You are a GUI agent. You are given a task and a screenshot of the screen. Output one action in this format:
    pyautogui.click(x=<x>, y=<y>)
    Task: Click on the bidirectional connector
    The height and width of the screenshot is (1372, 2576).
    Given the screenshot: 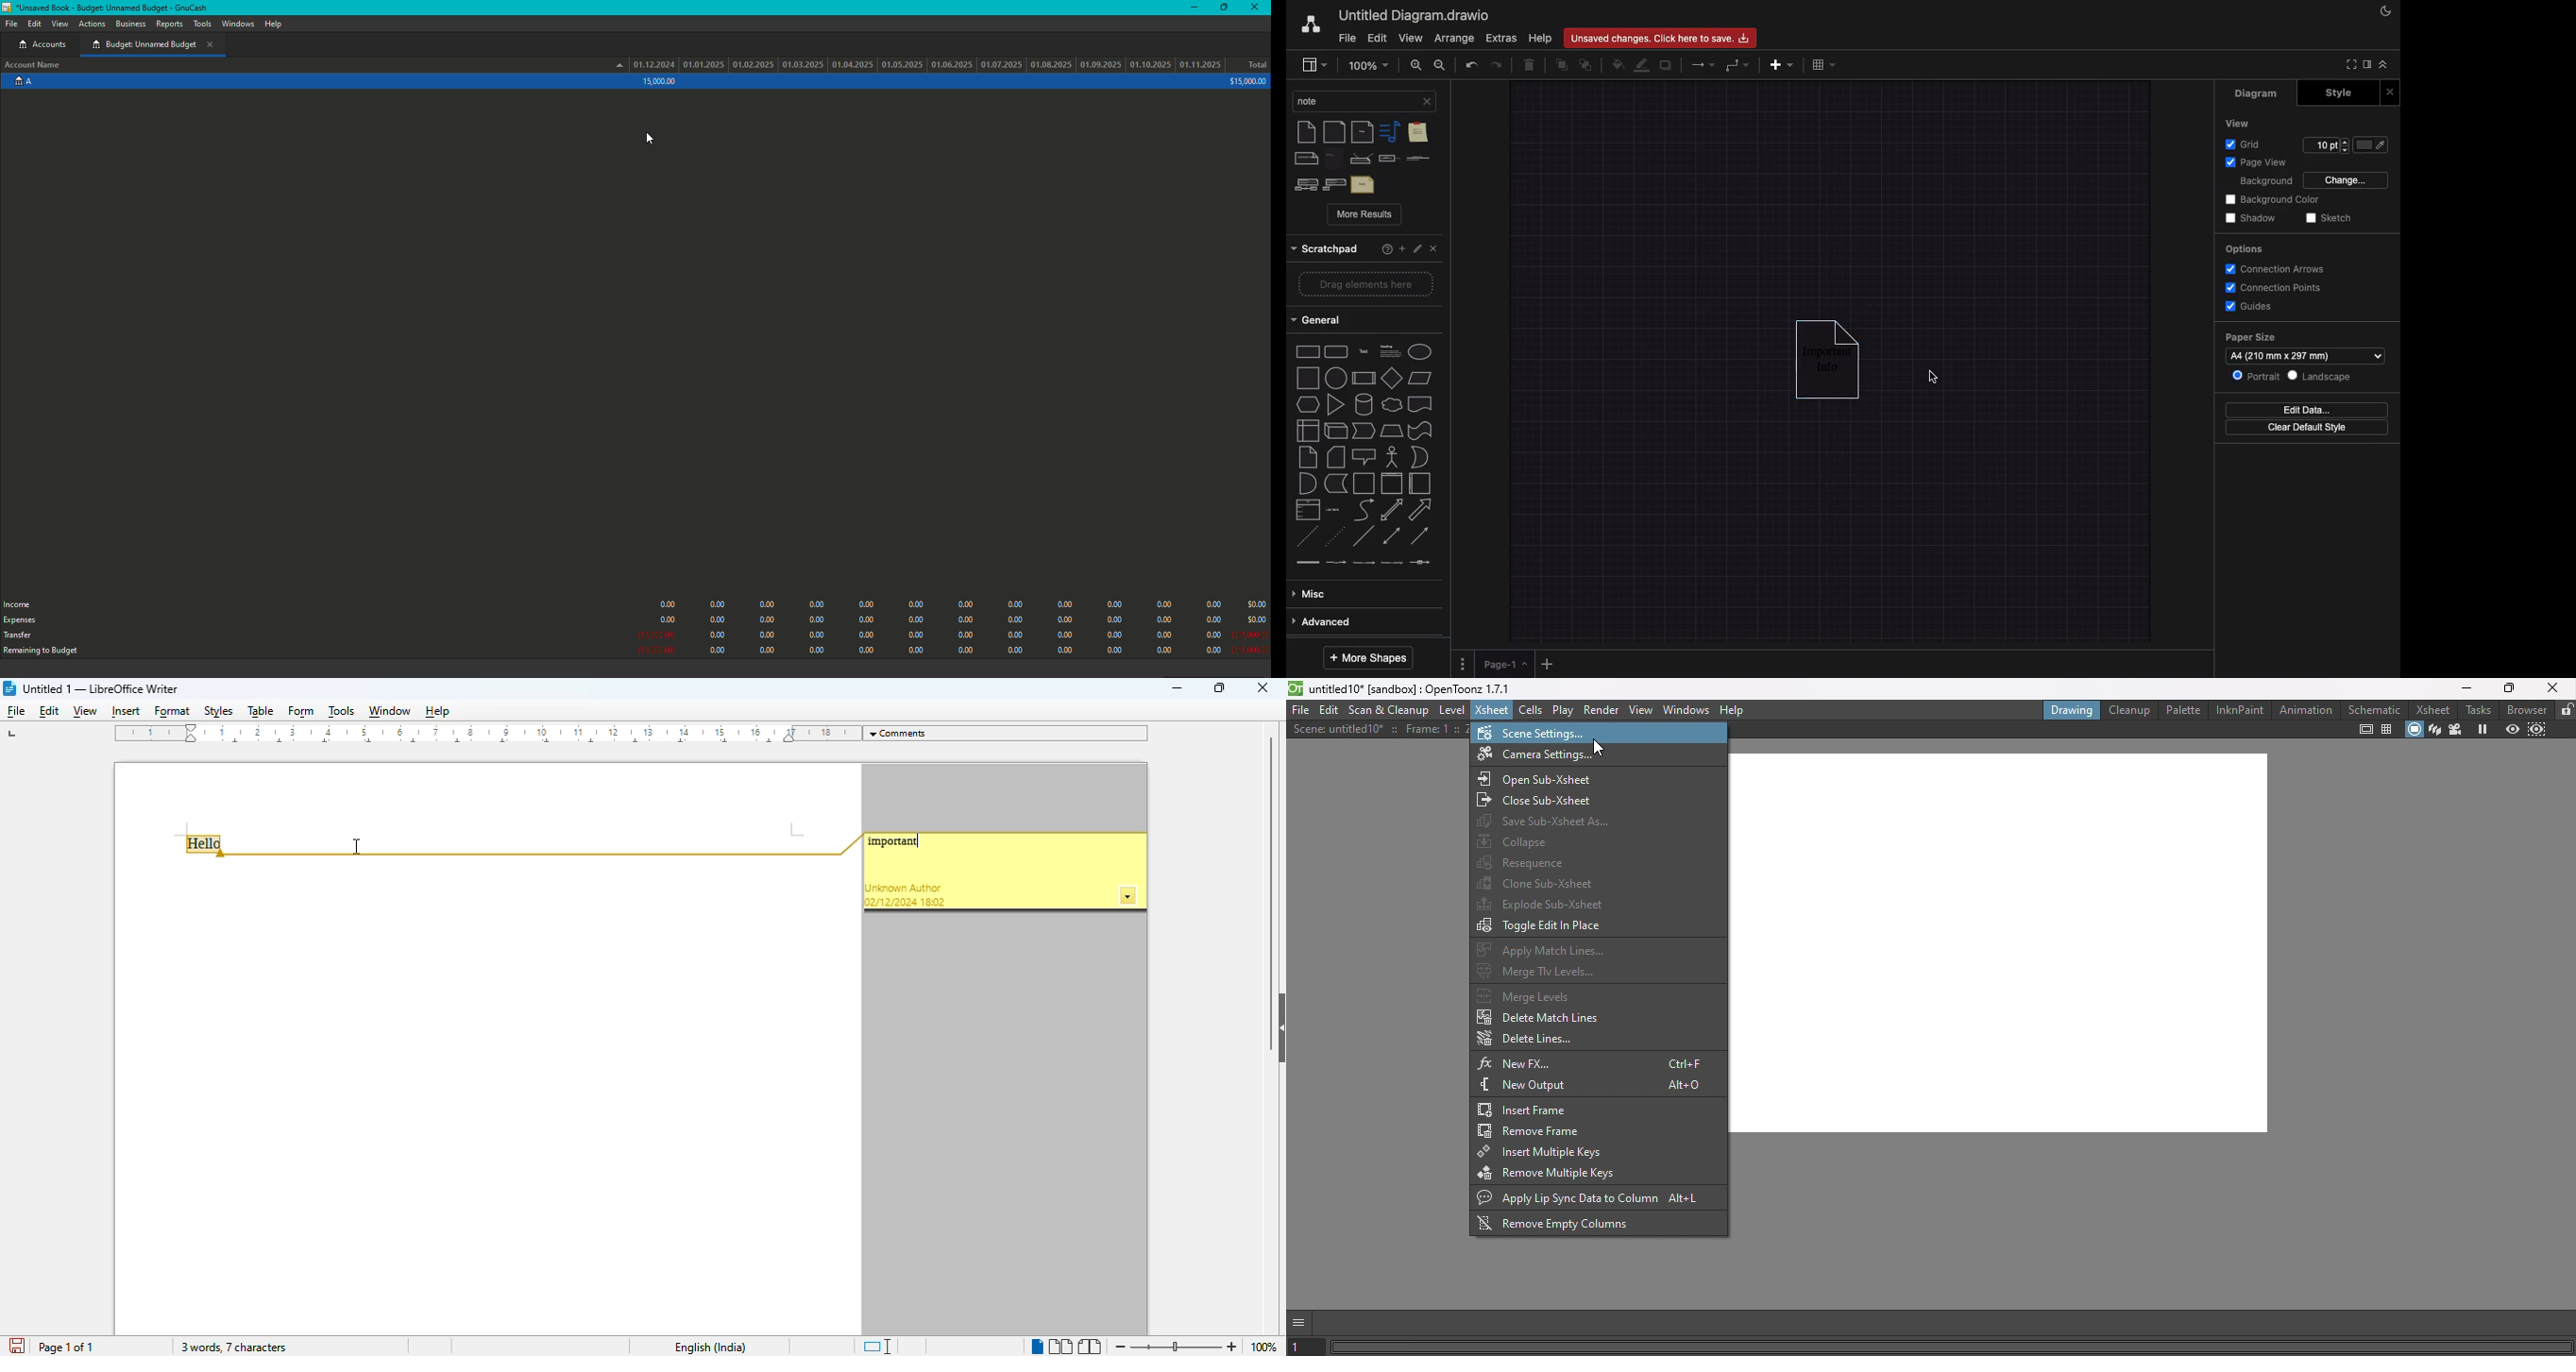 What is the action you would take?
    pyautogui.click(x=1392, y=538)
    